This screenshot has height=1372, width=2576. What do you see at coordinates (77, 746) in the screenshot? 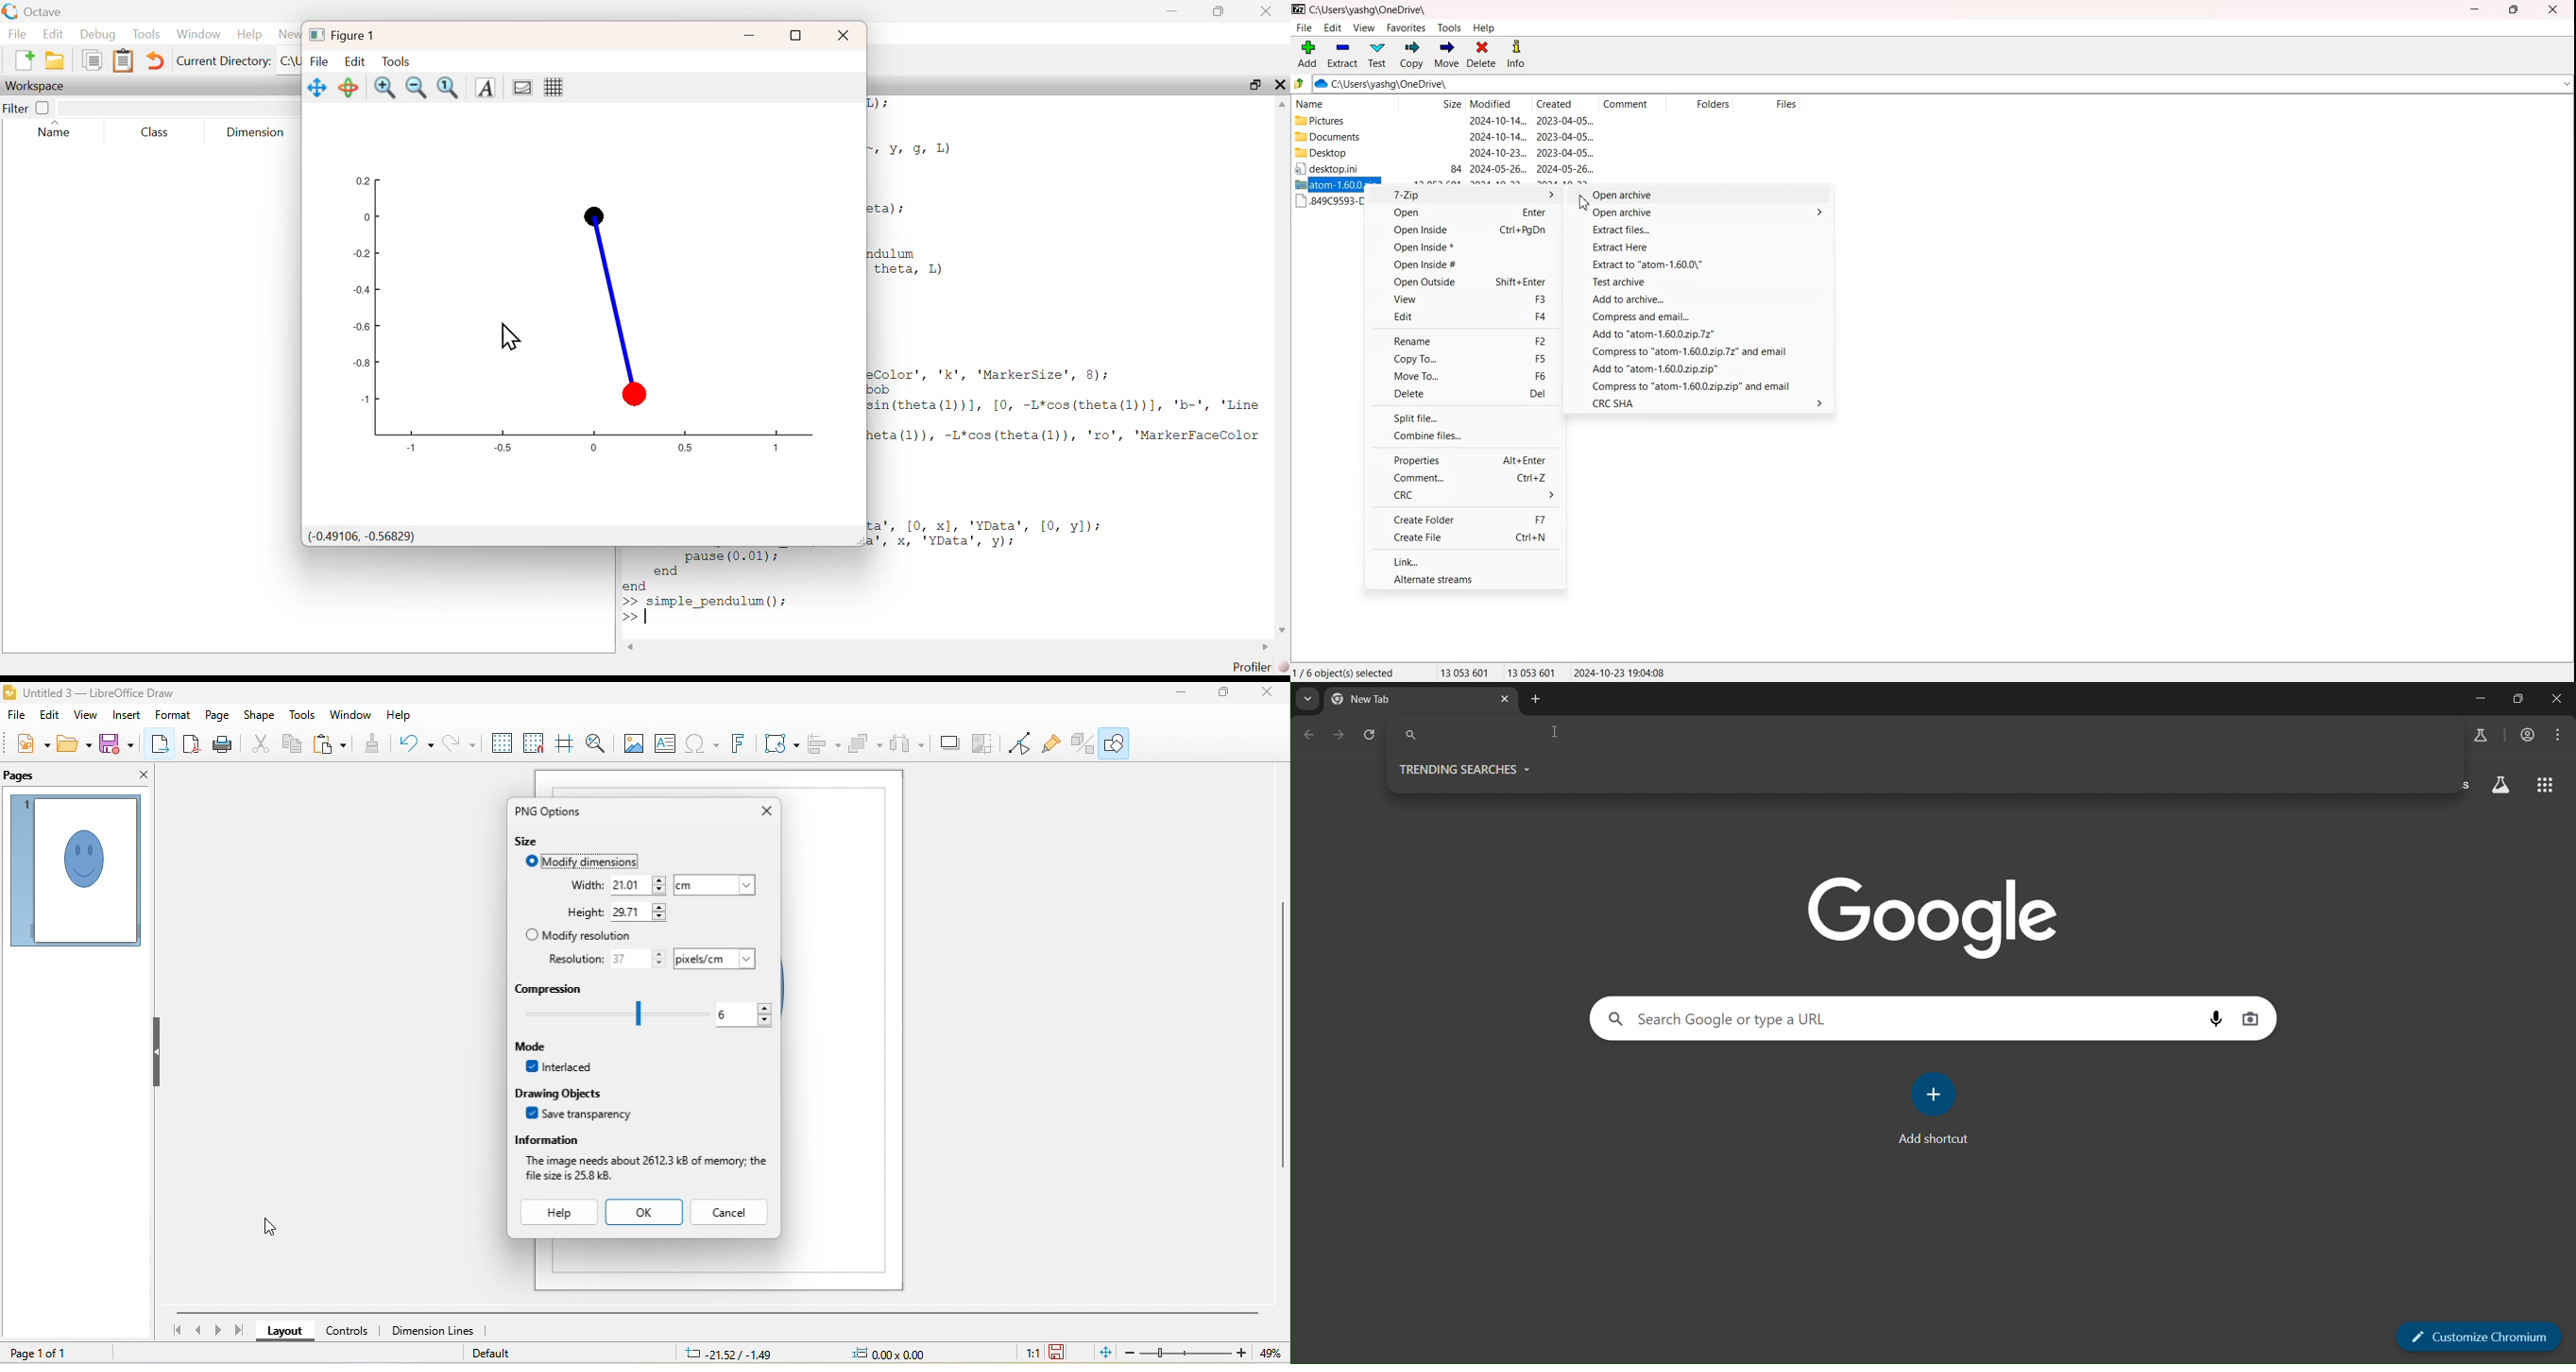
I see `open` at bounding box center [77, 746].